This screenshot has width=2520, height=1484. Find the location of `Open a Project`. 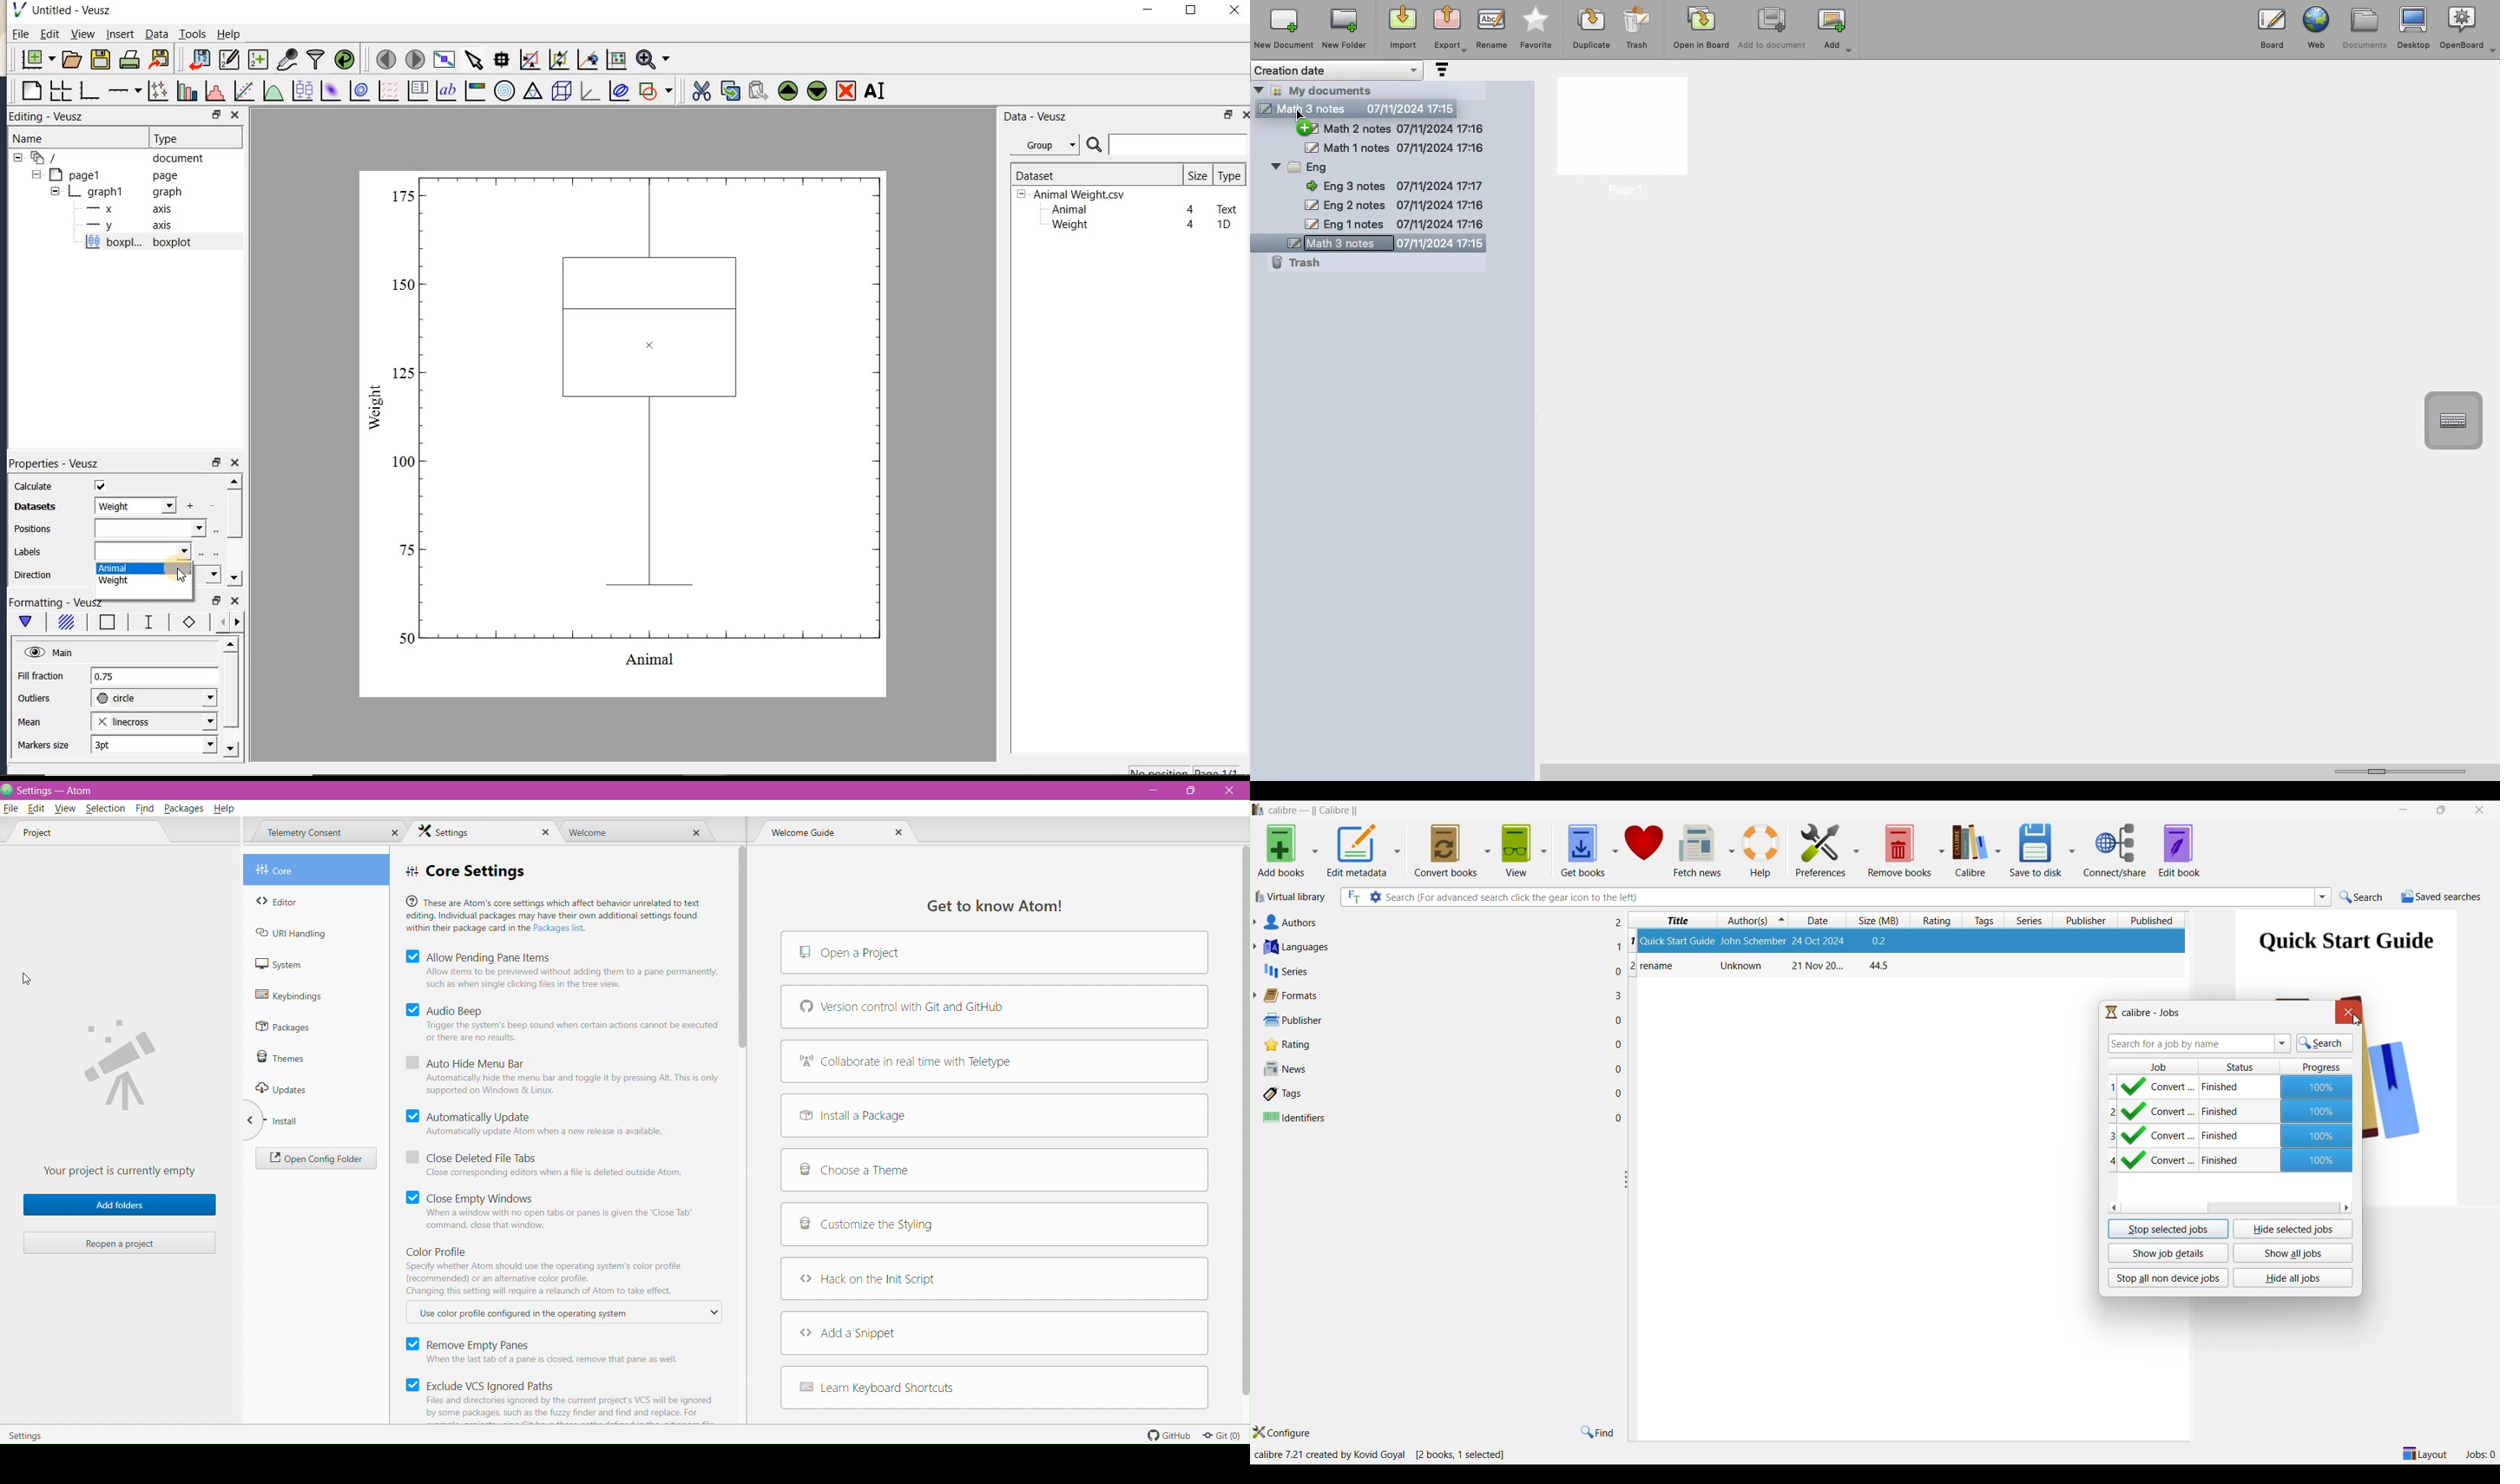

Open a Project is located at coordinates (995, 953).